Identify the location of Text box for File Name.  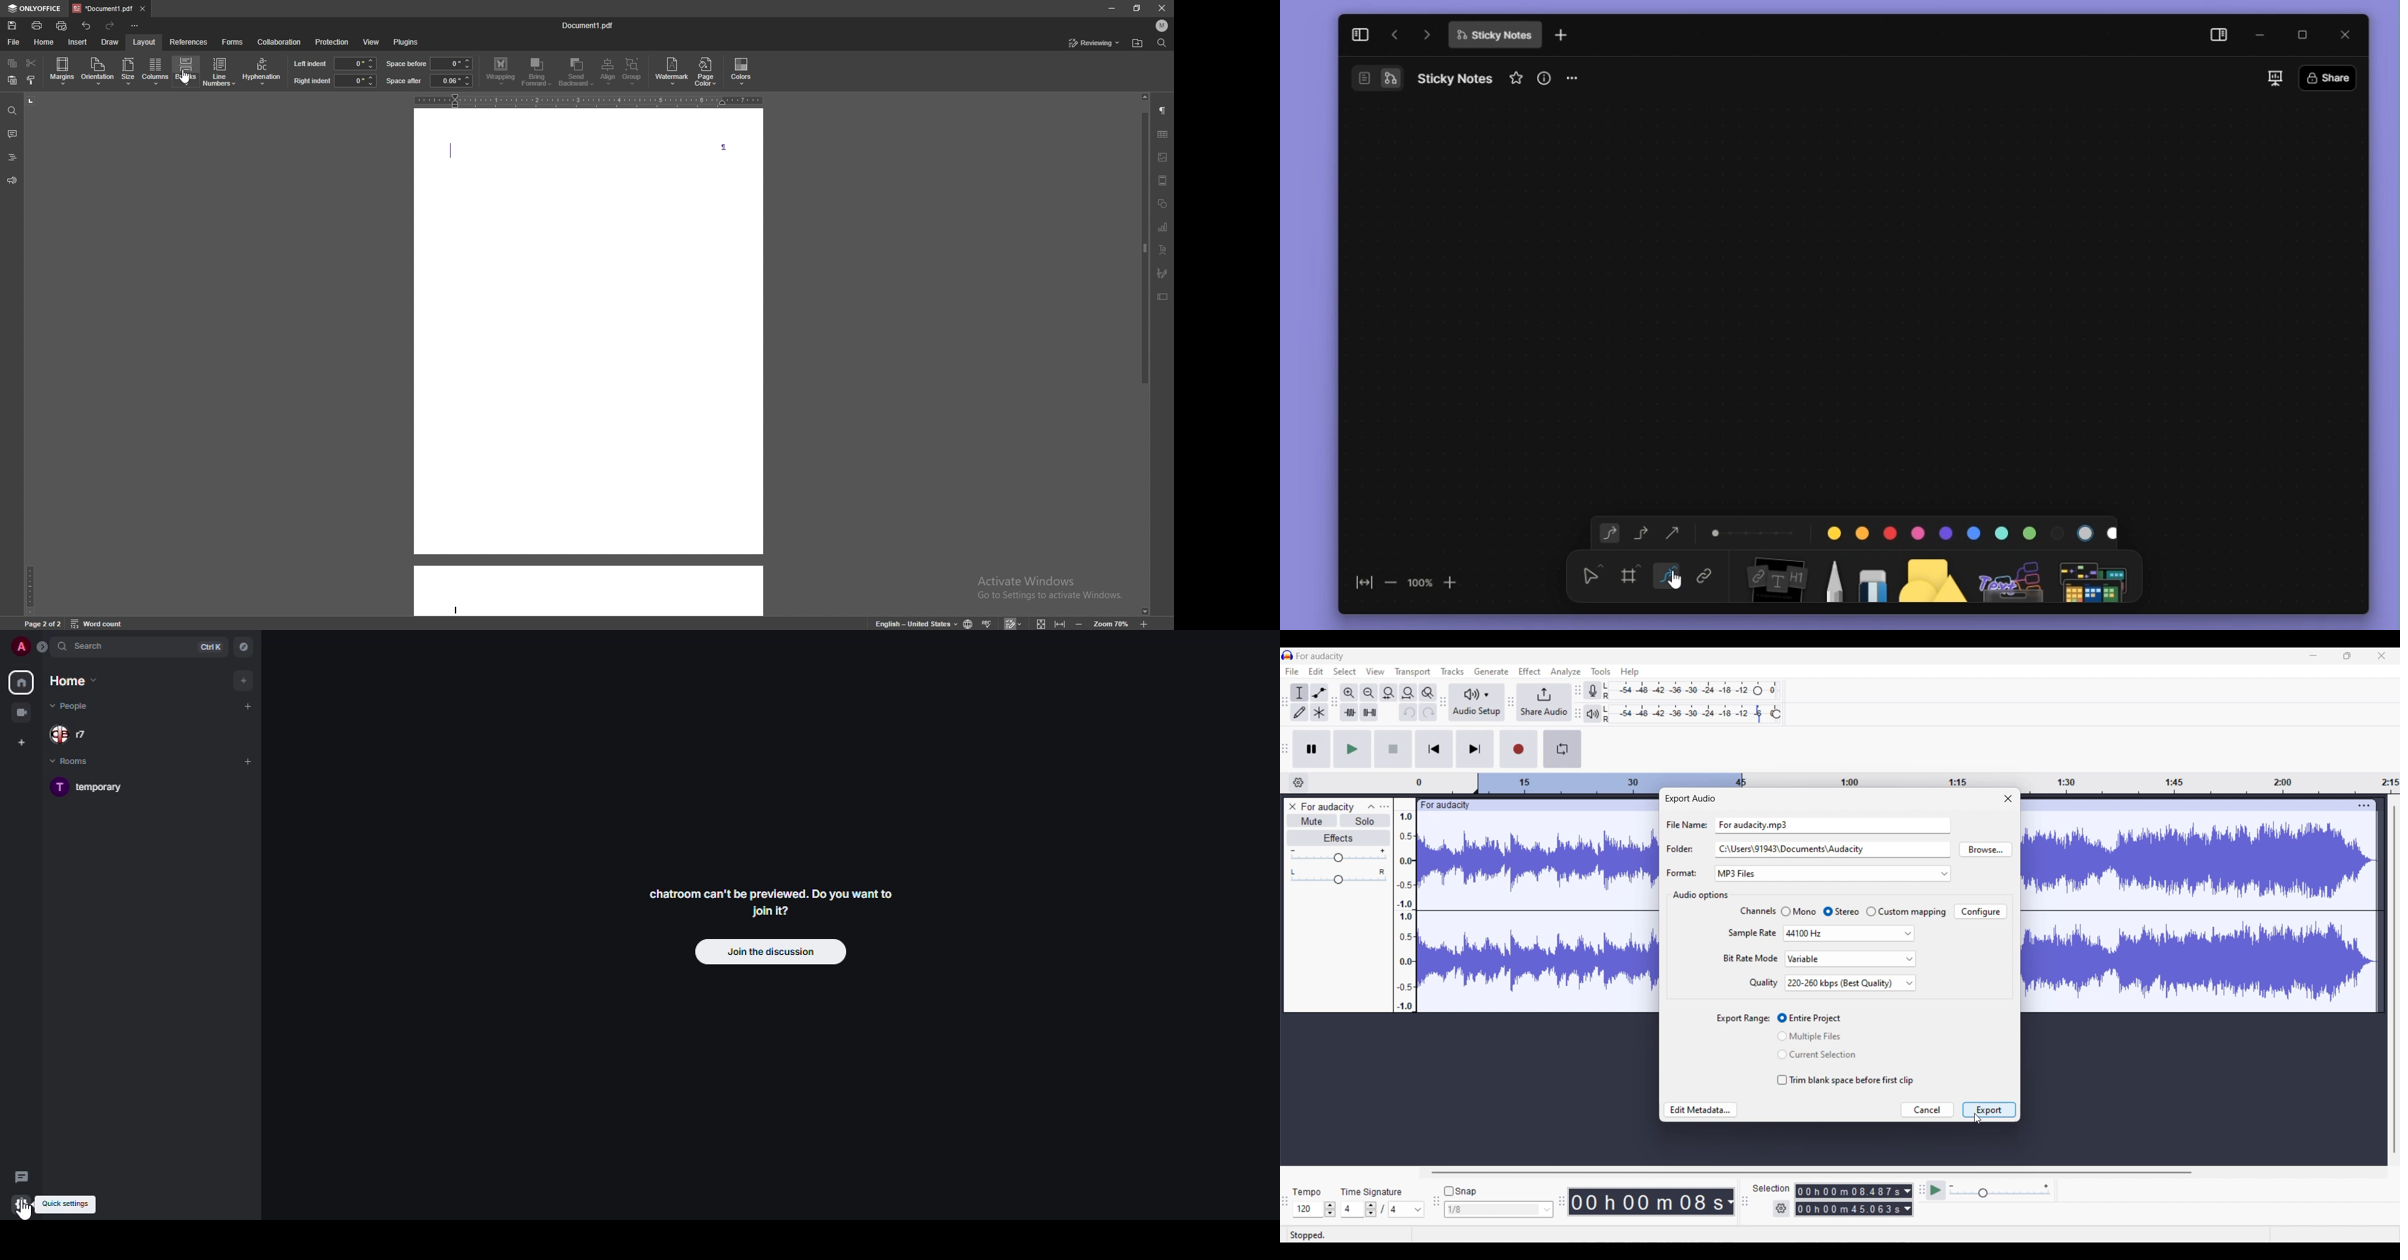
(1833, 824).